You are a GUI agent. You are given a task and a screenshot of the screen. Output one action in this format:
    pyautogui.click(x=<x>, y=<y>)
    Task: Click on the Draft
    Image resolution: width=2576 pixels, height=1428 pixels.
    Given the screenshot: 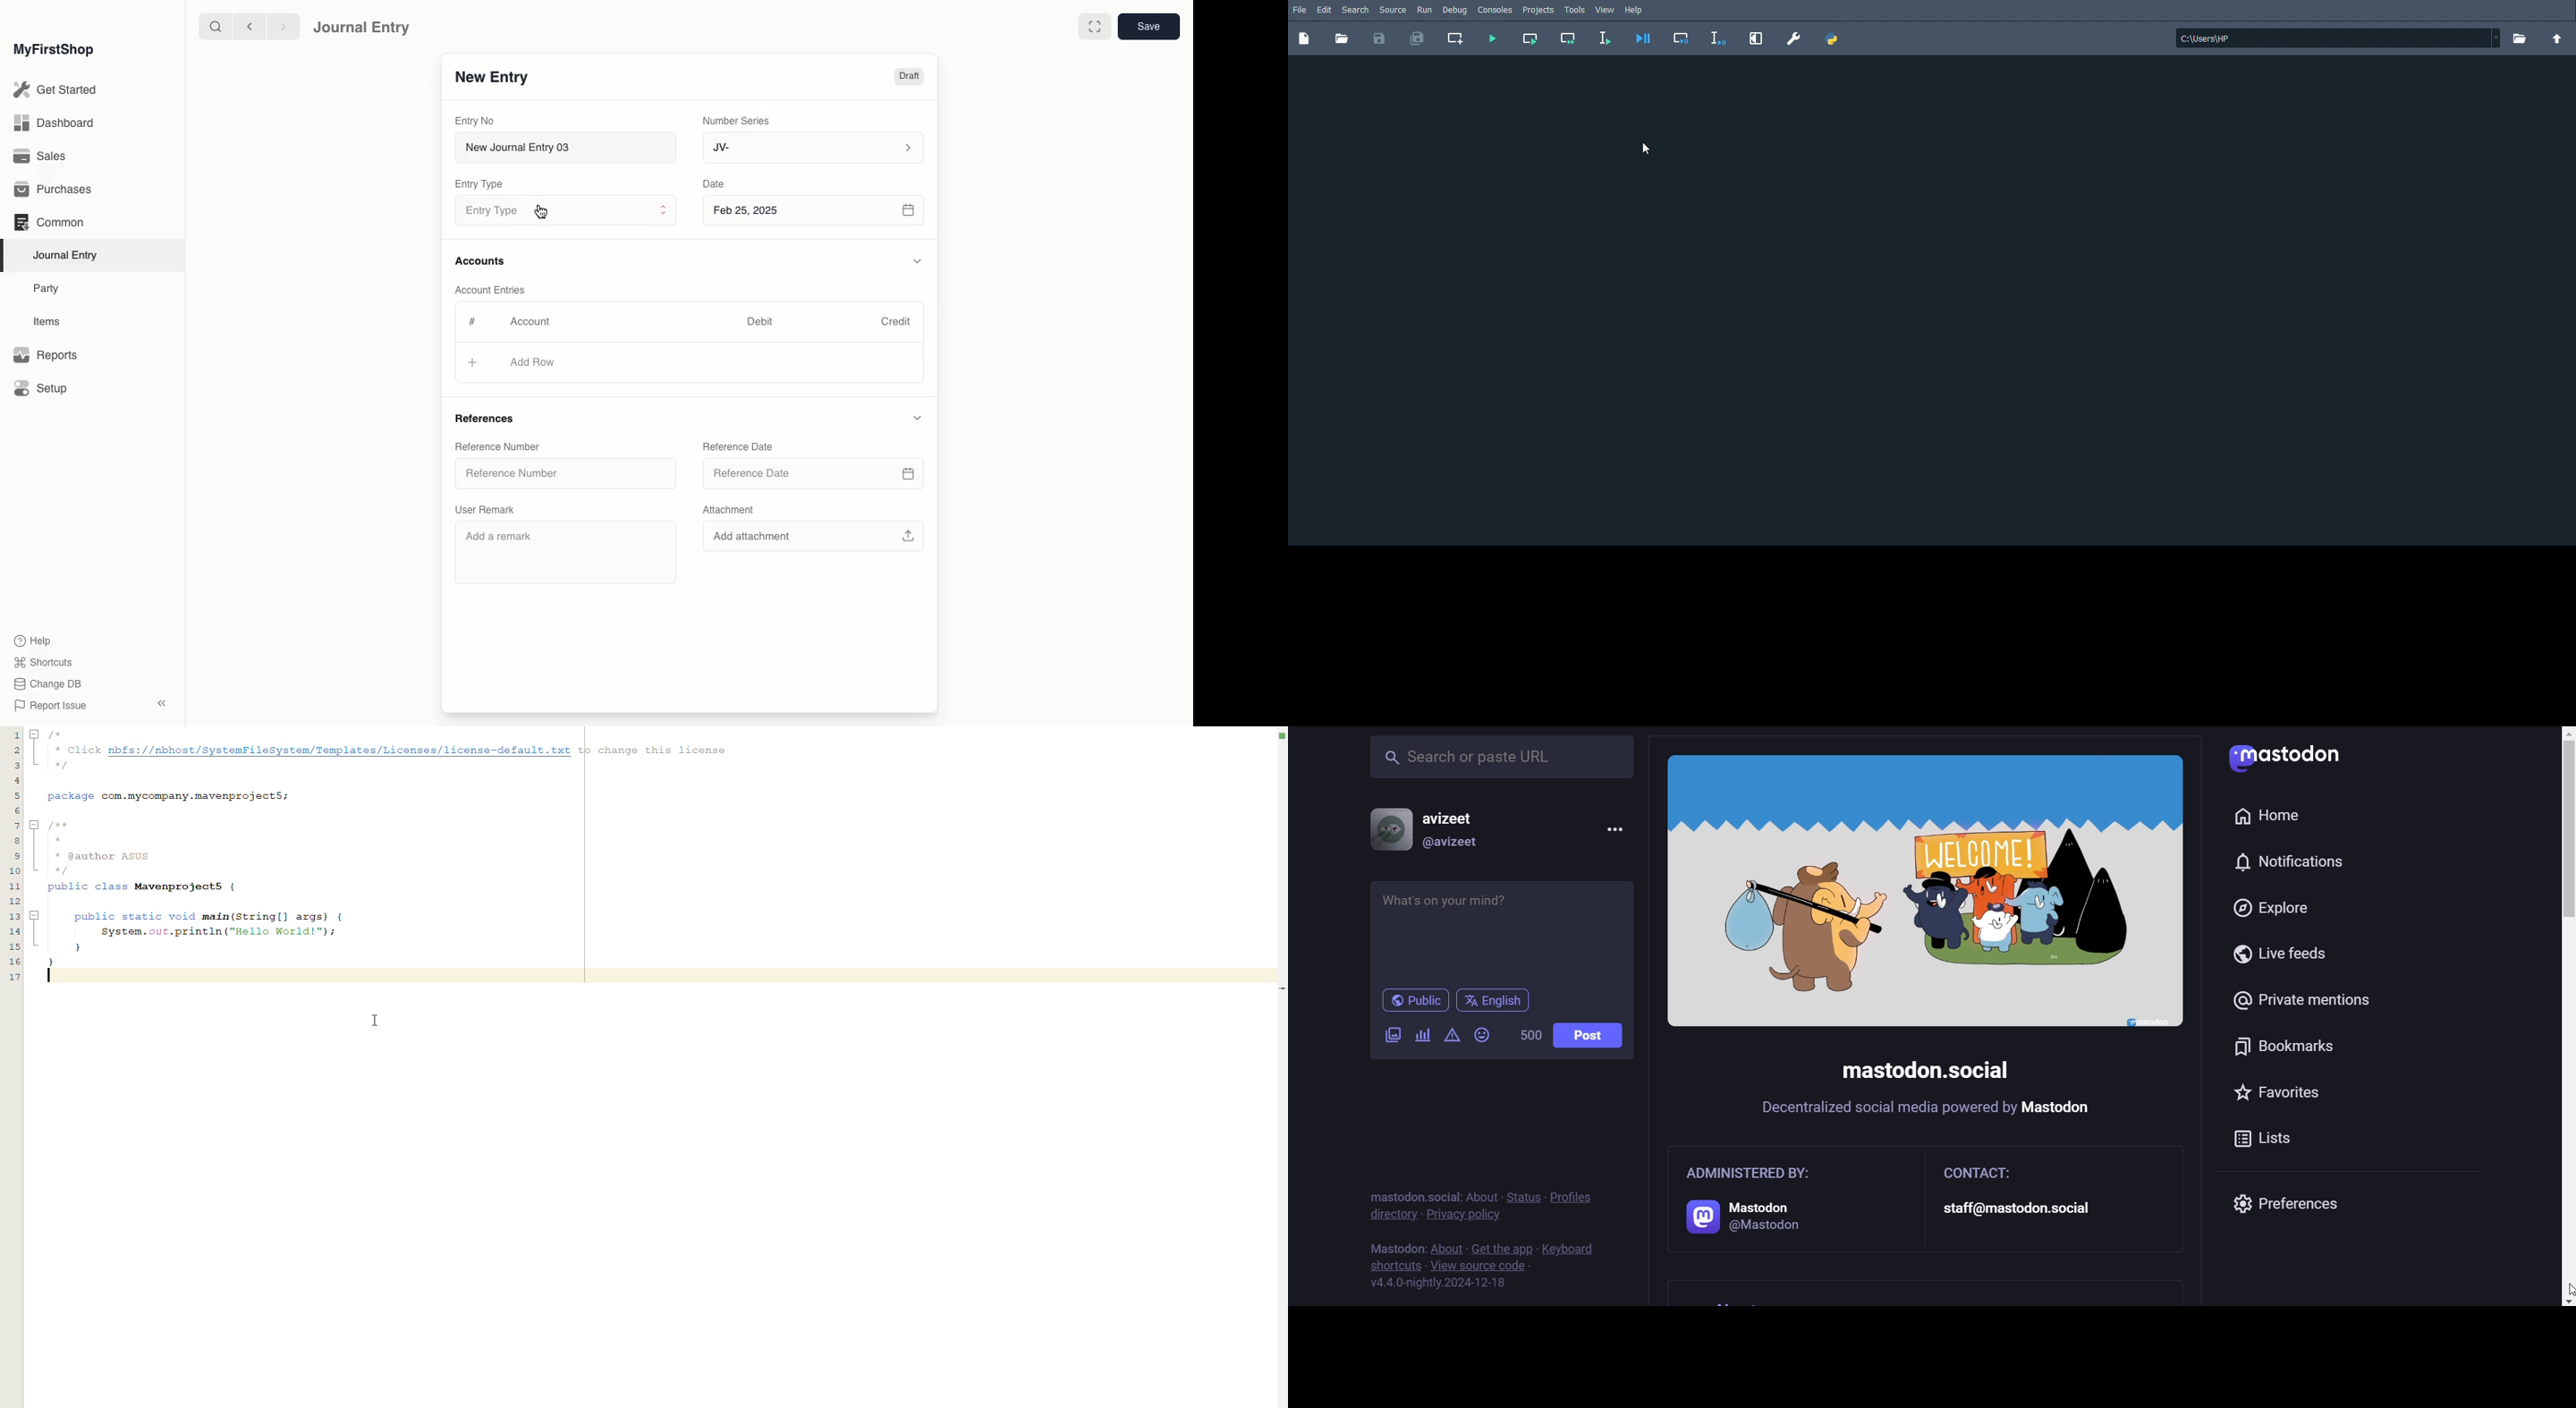 What is the action you would take?
    pyautogui.click(x=909, y=78)
    